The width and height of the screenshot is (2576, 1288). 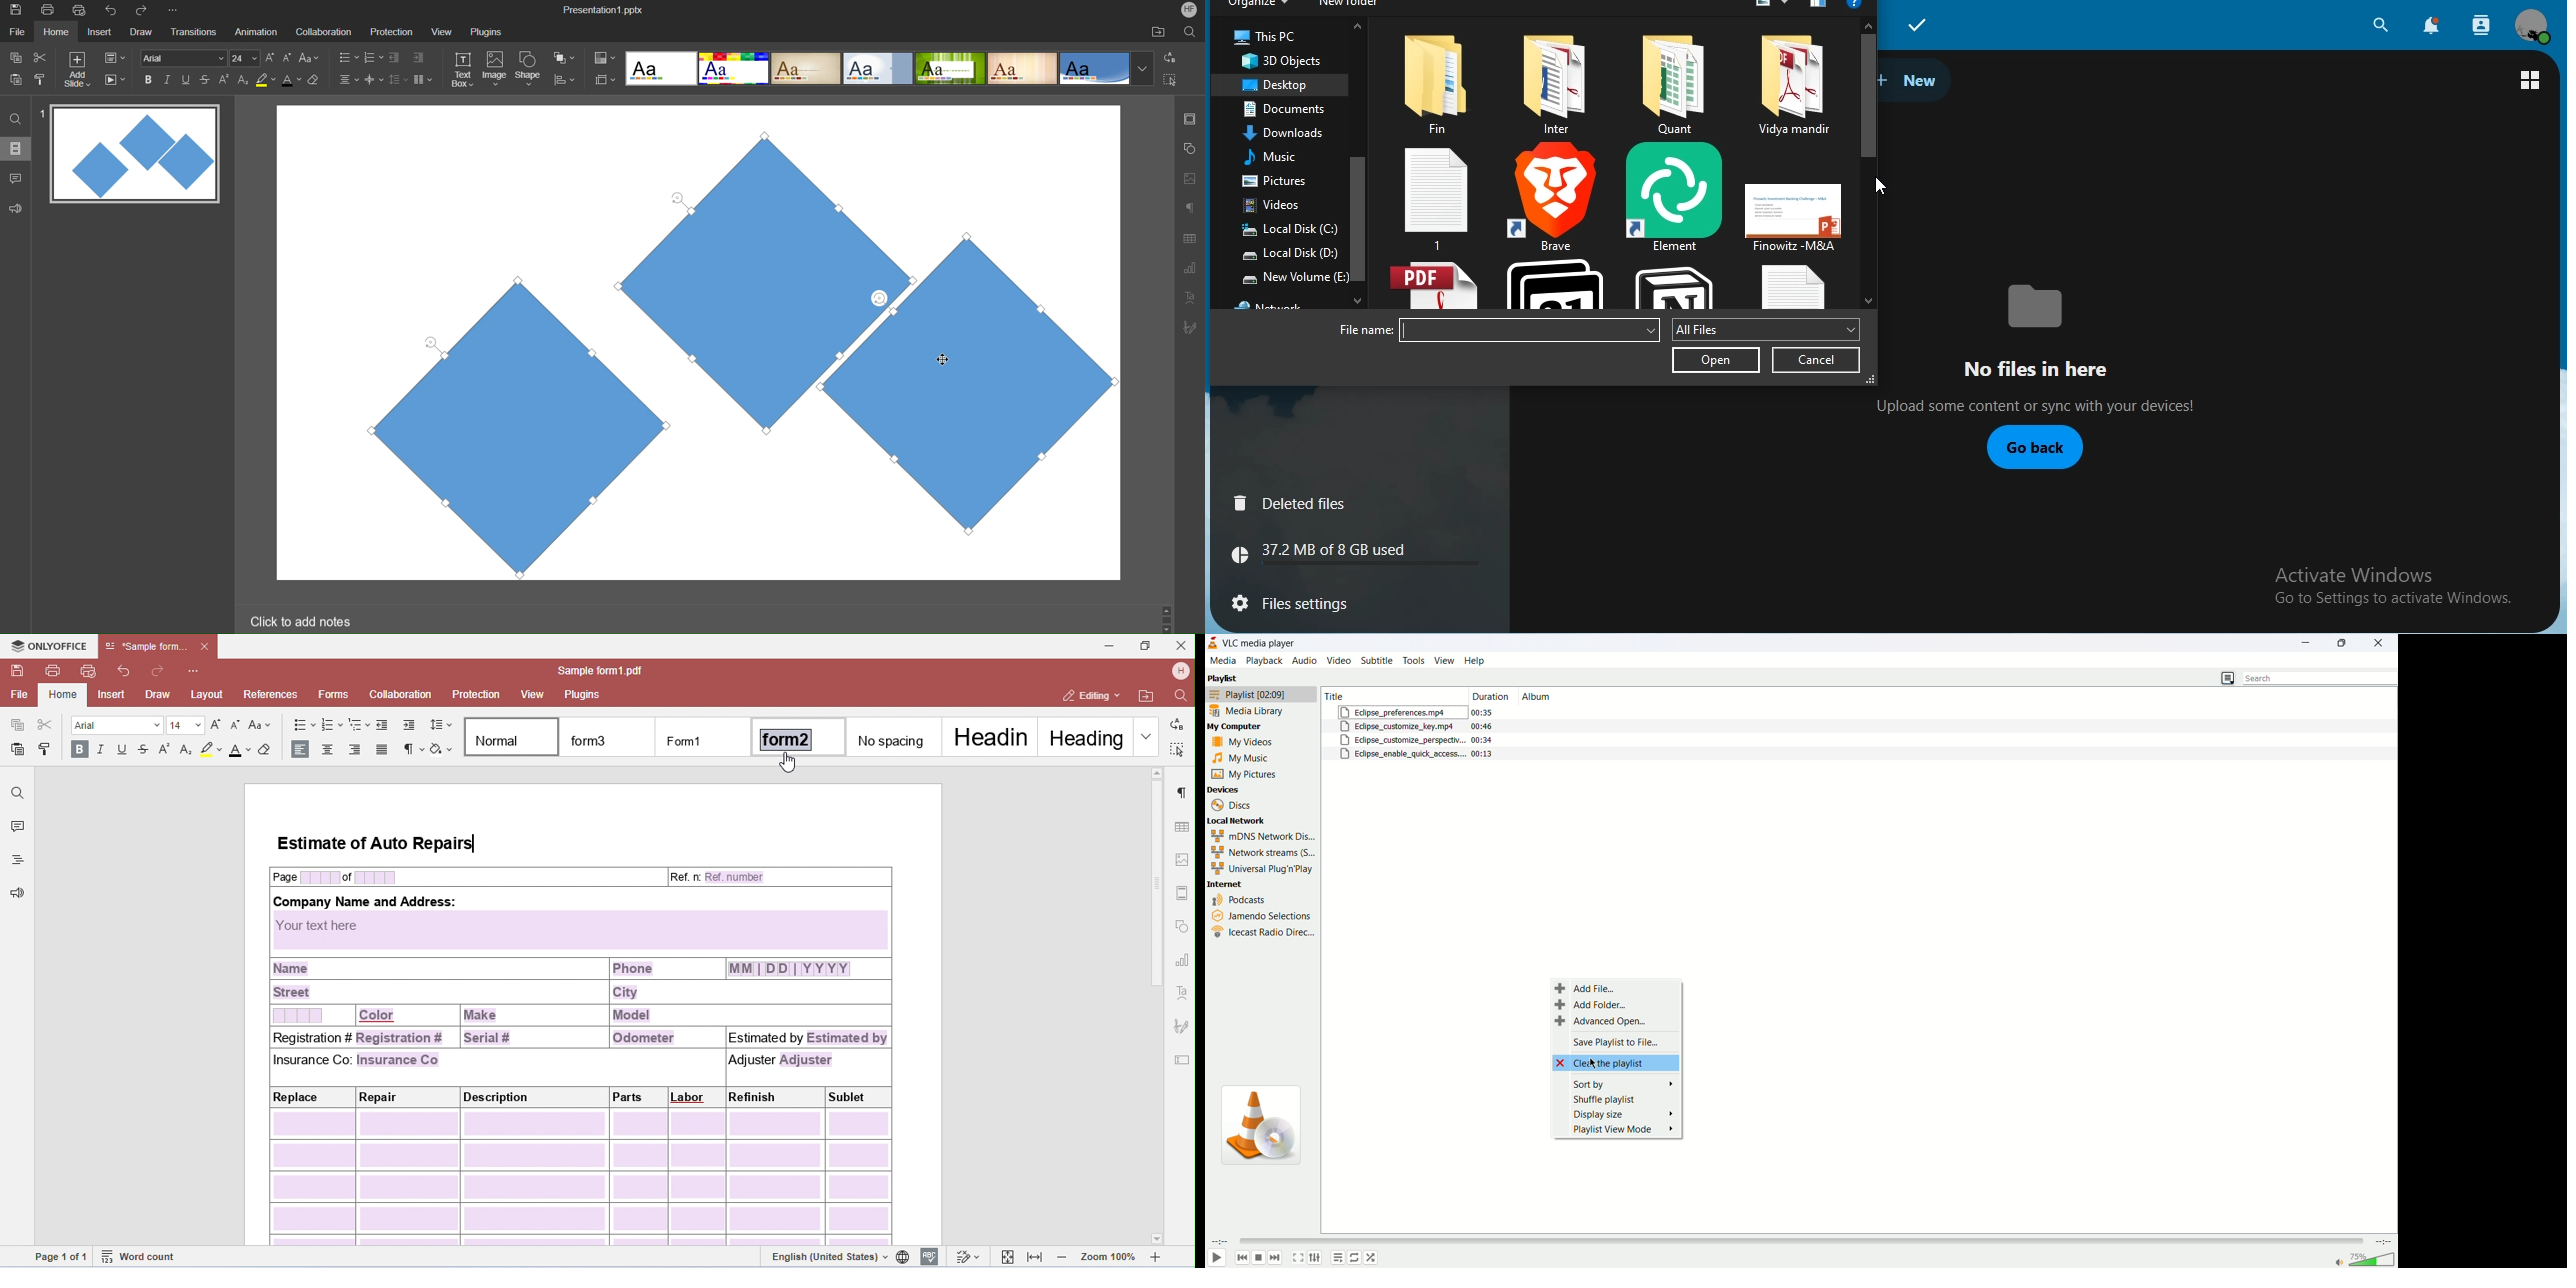 I want to click on View, so click(x=438, y=31).